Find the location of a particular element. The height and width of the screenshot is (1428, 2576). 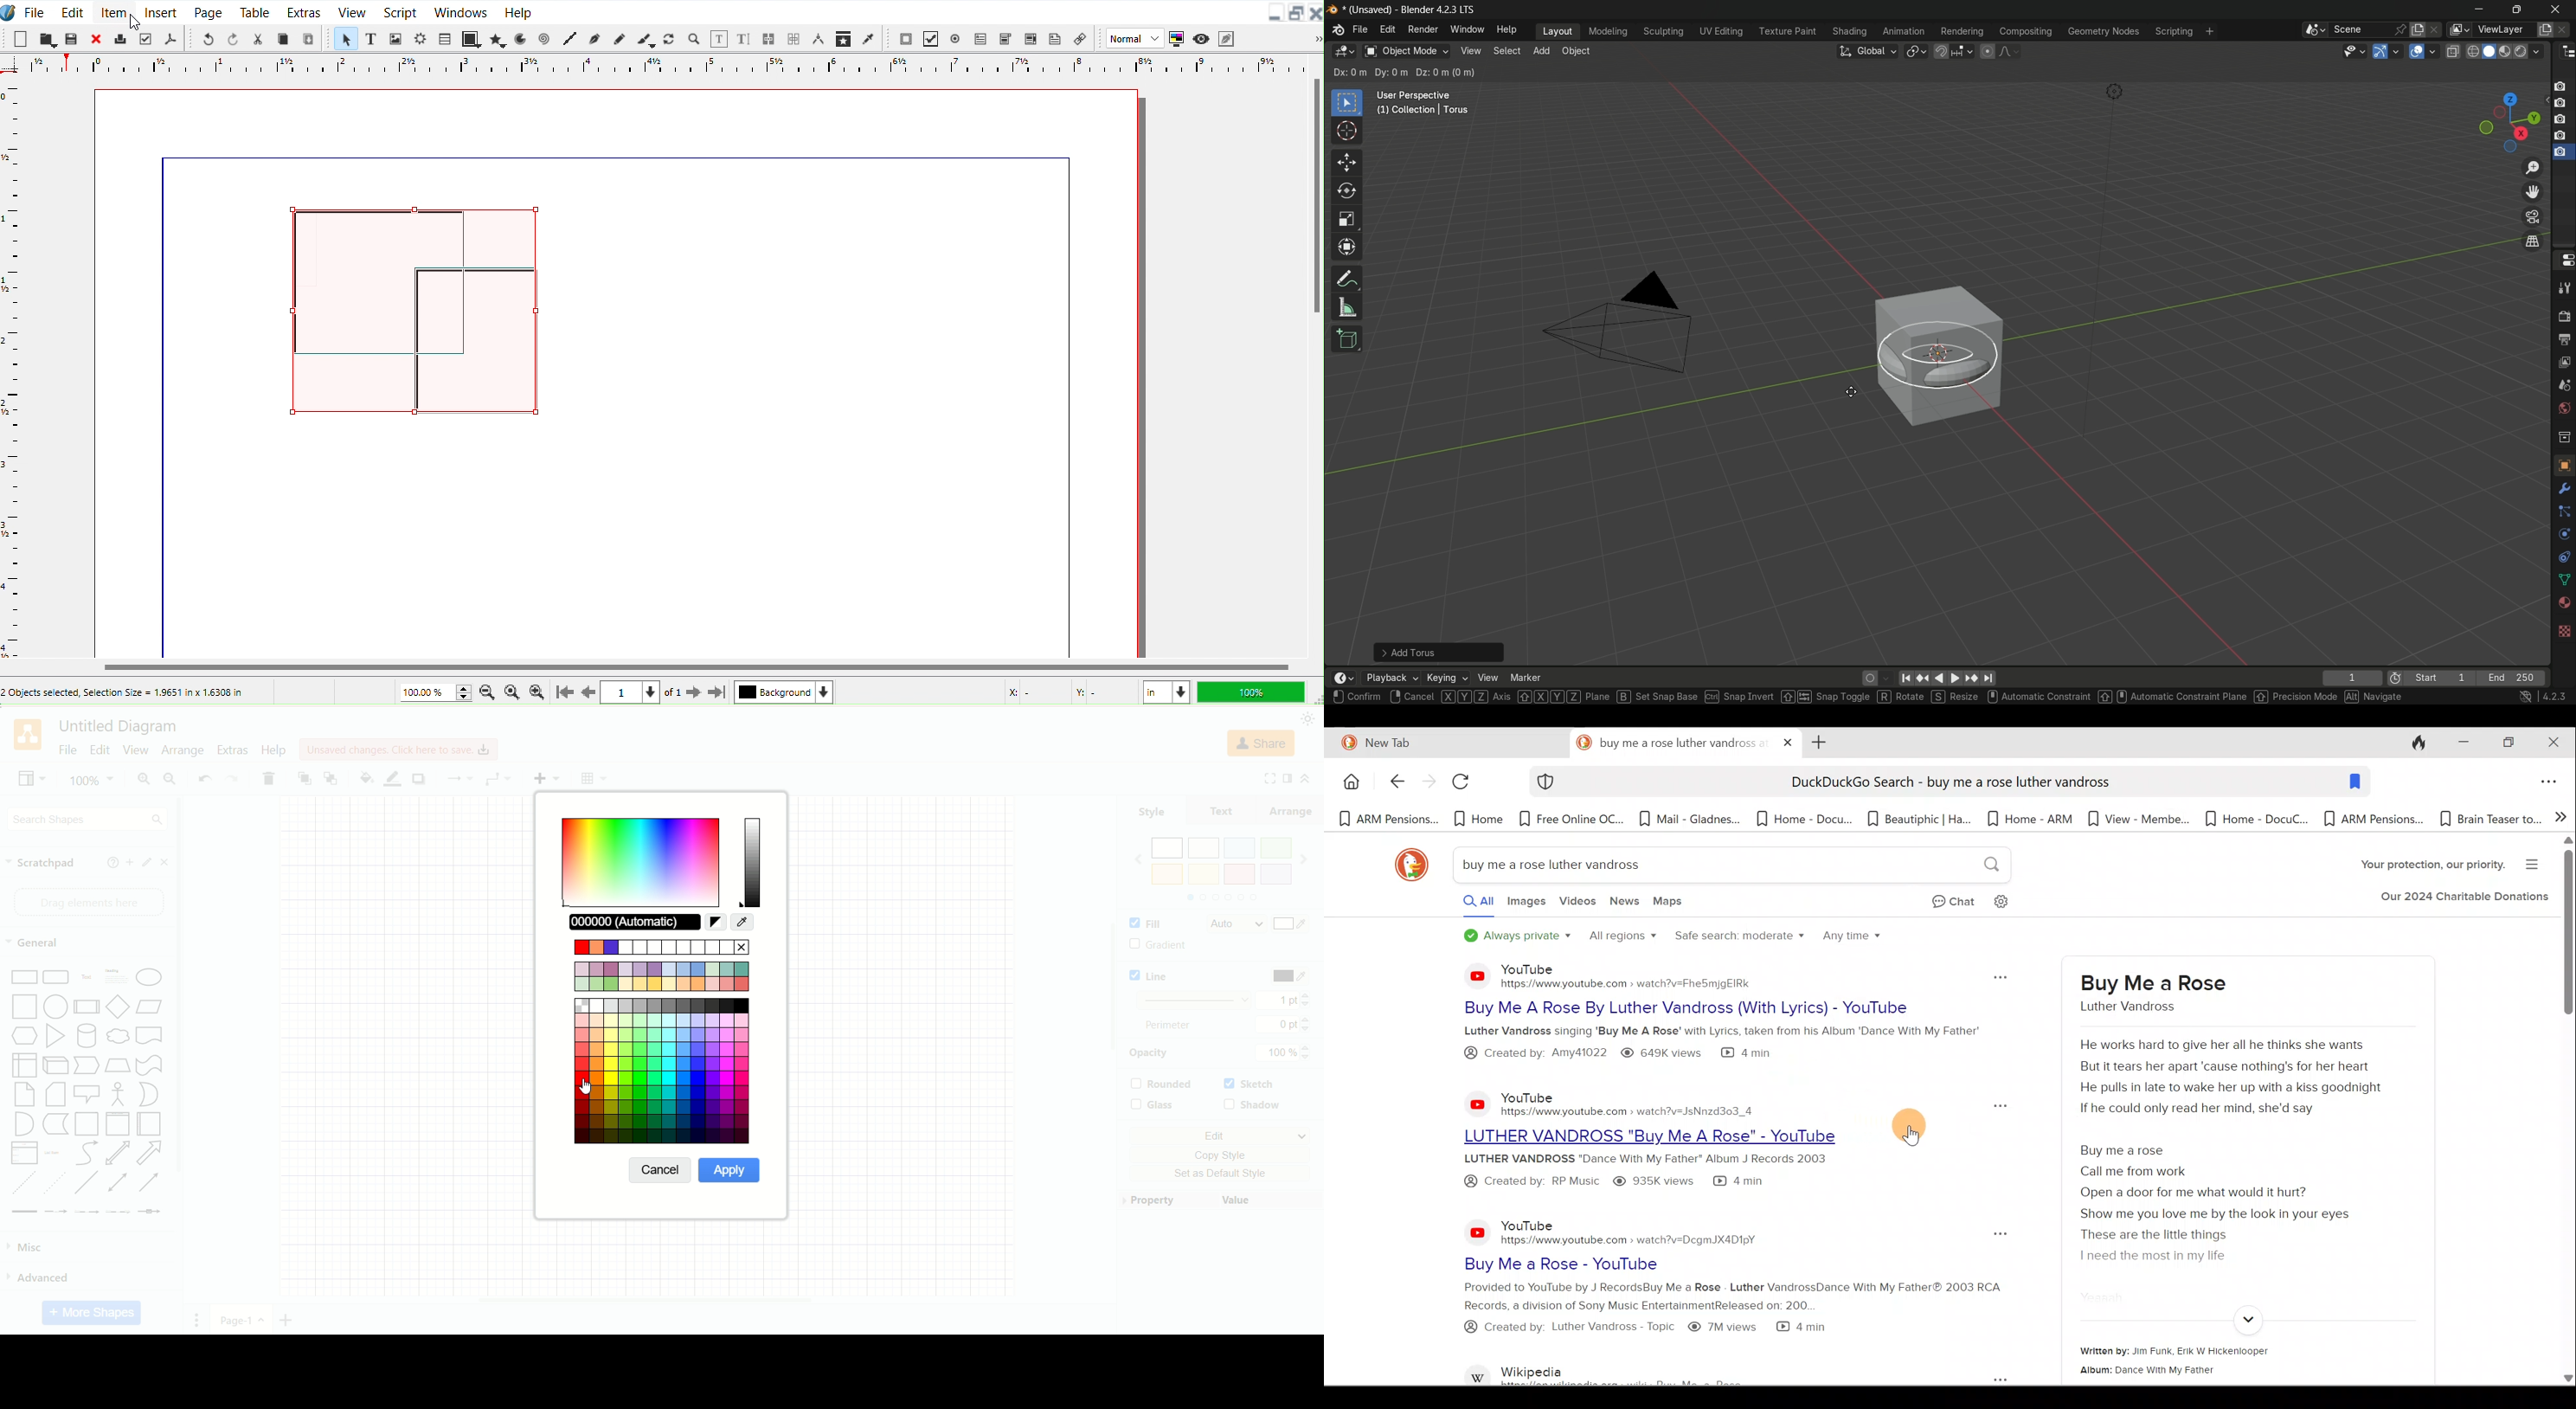

Pop out is located at coordinates (1986, 1378).